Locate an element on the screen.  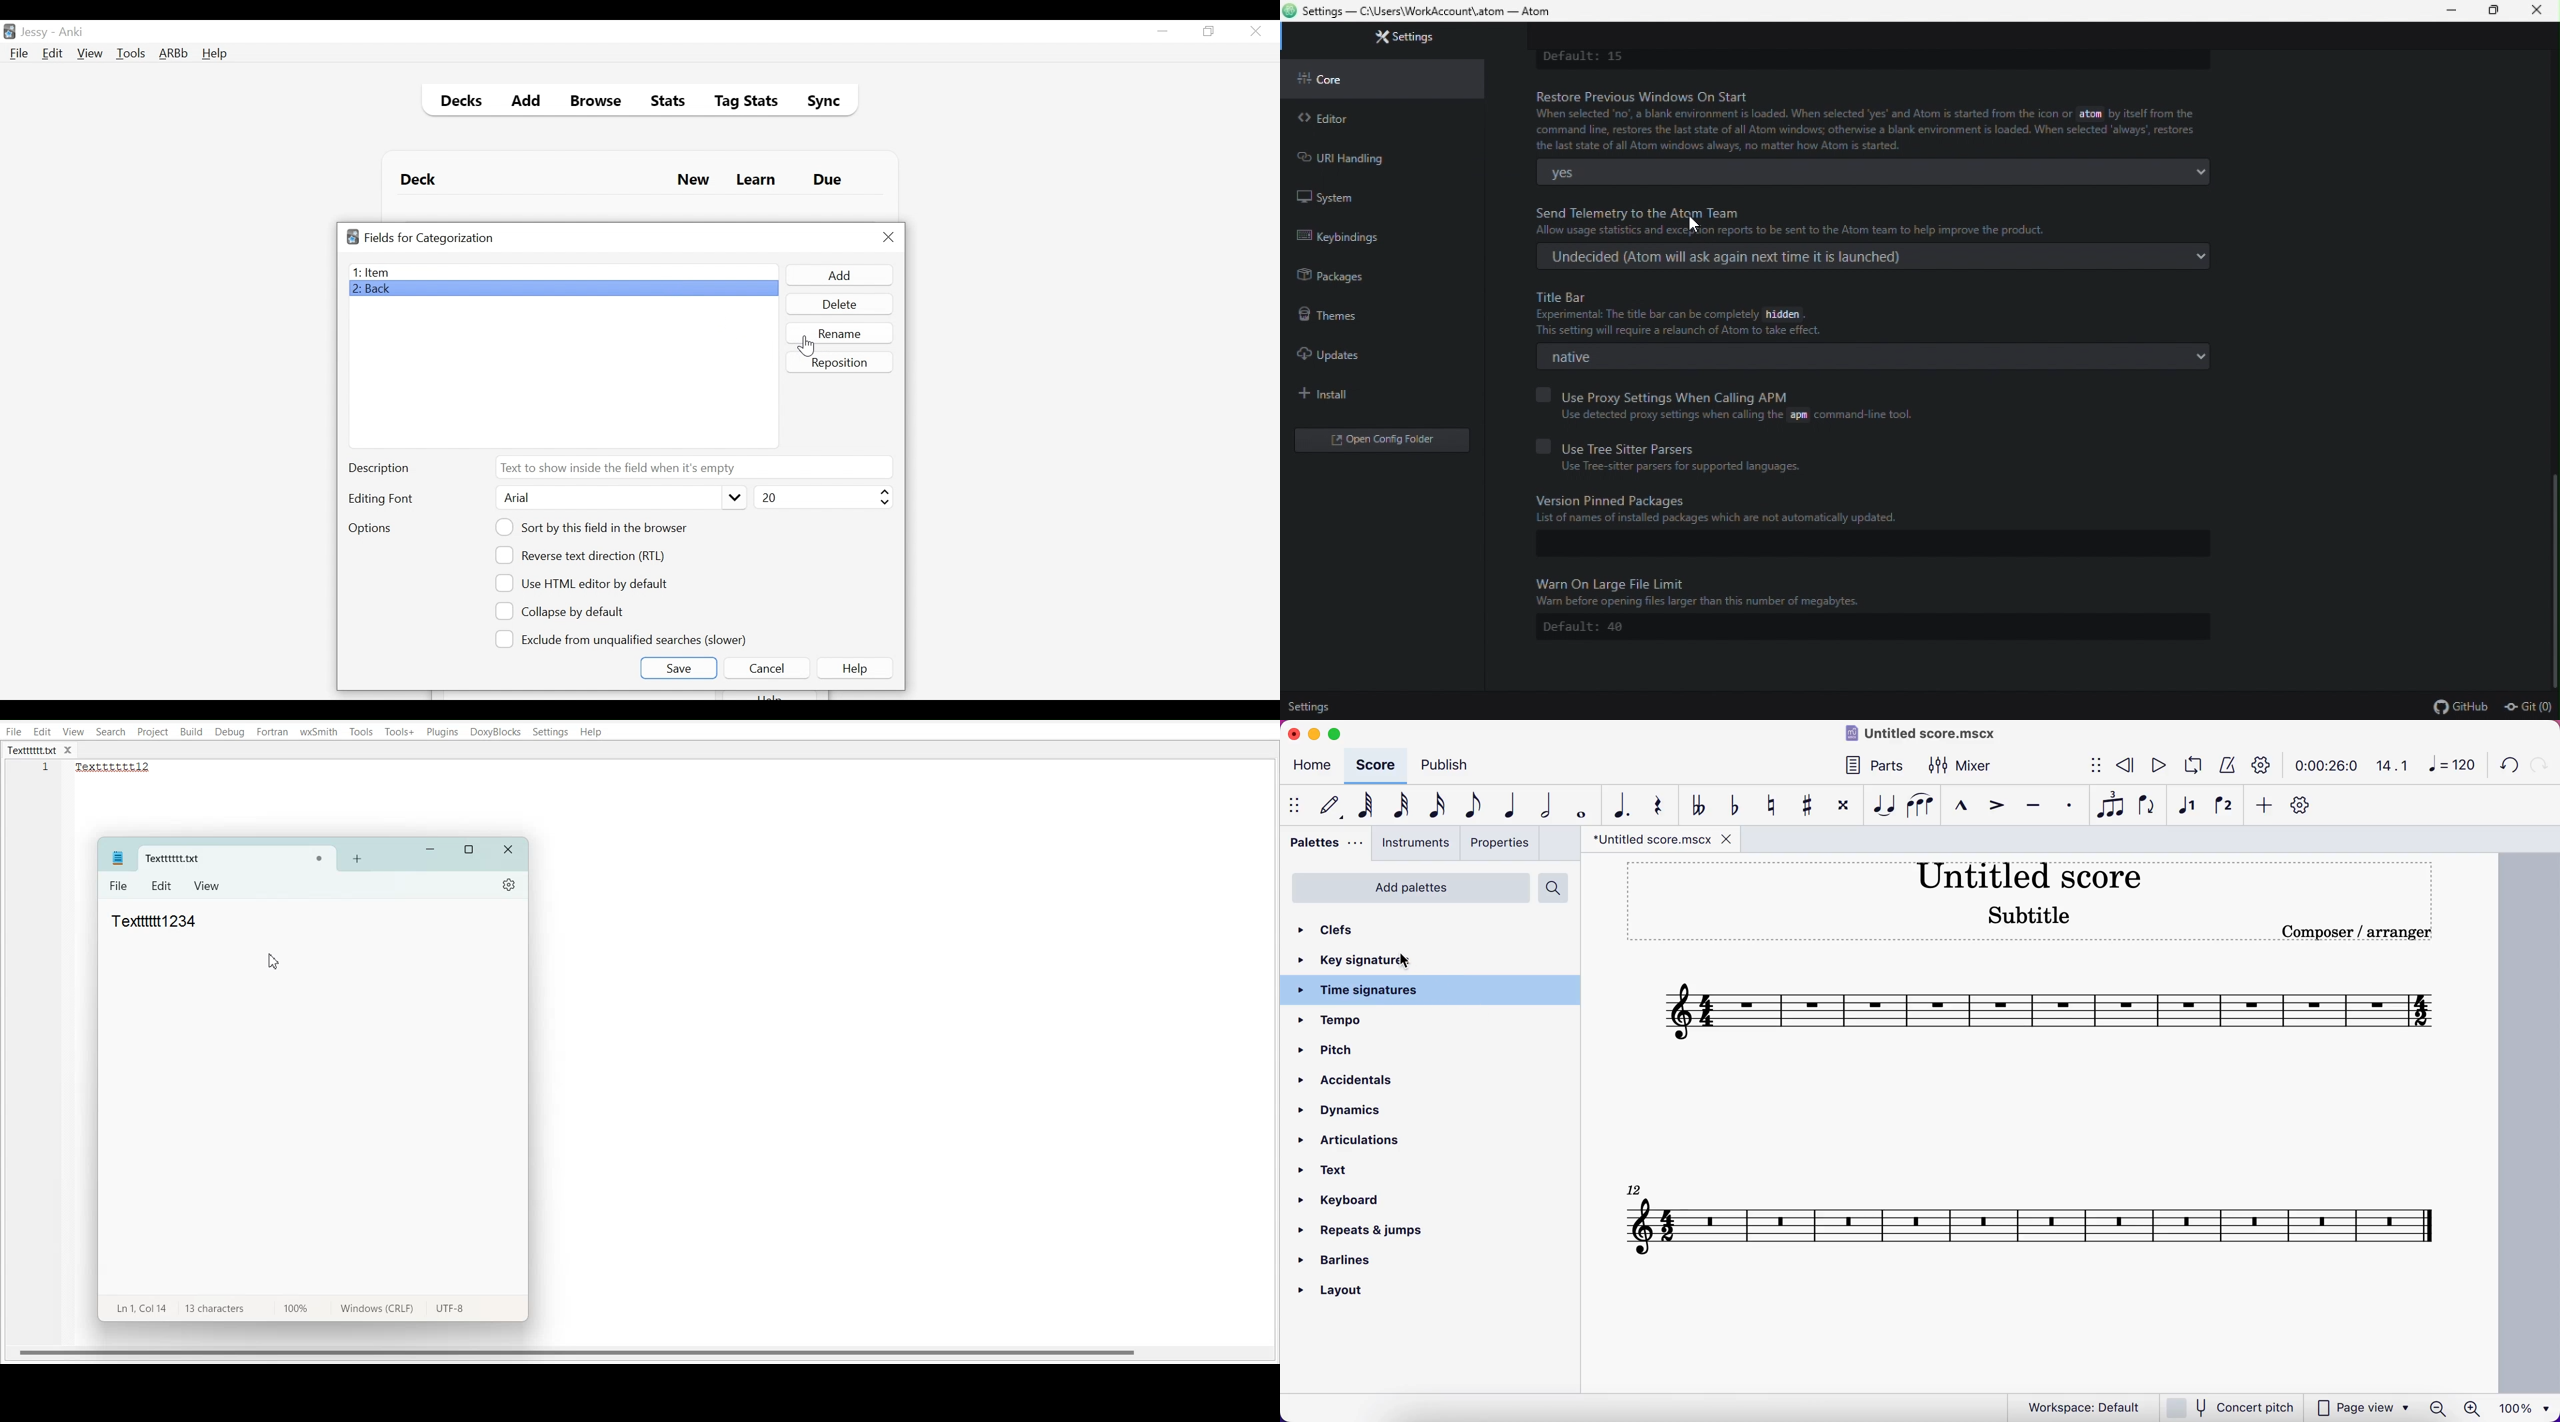
articulations is located at coordinates (1353, 1136).